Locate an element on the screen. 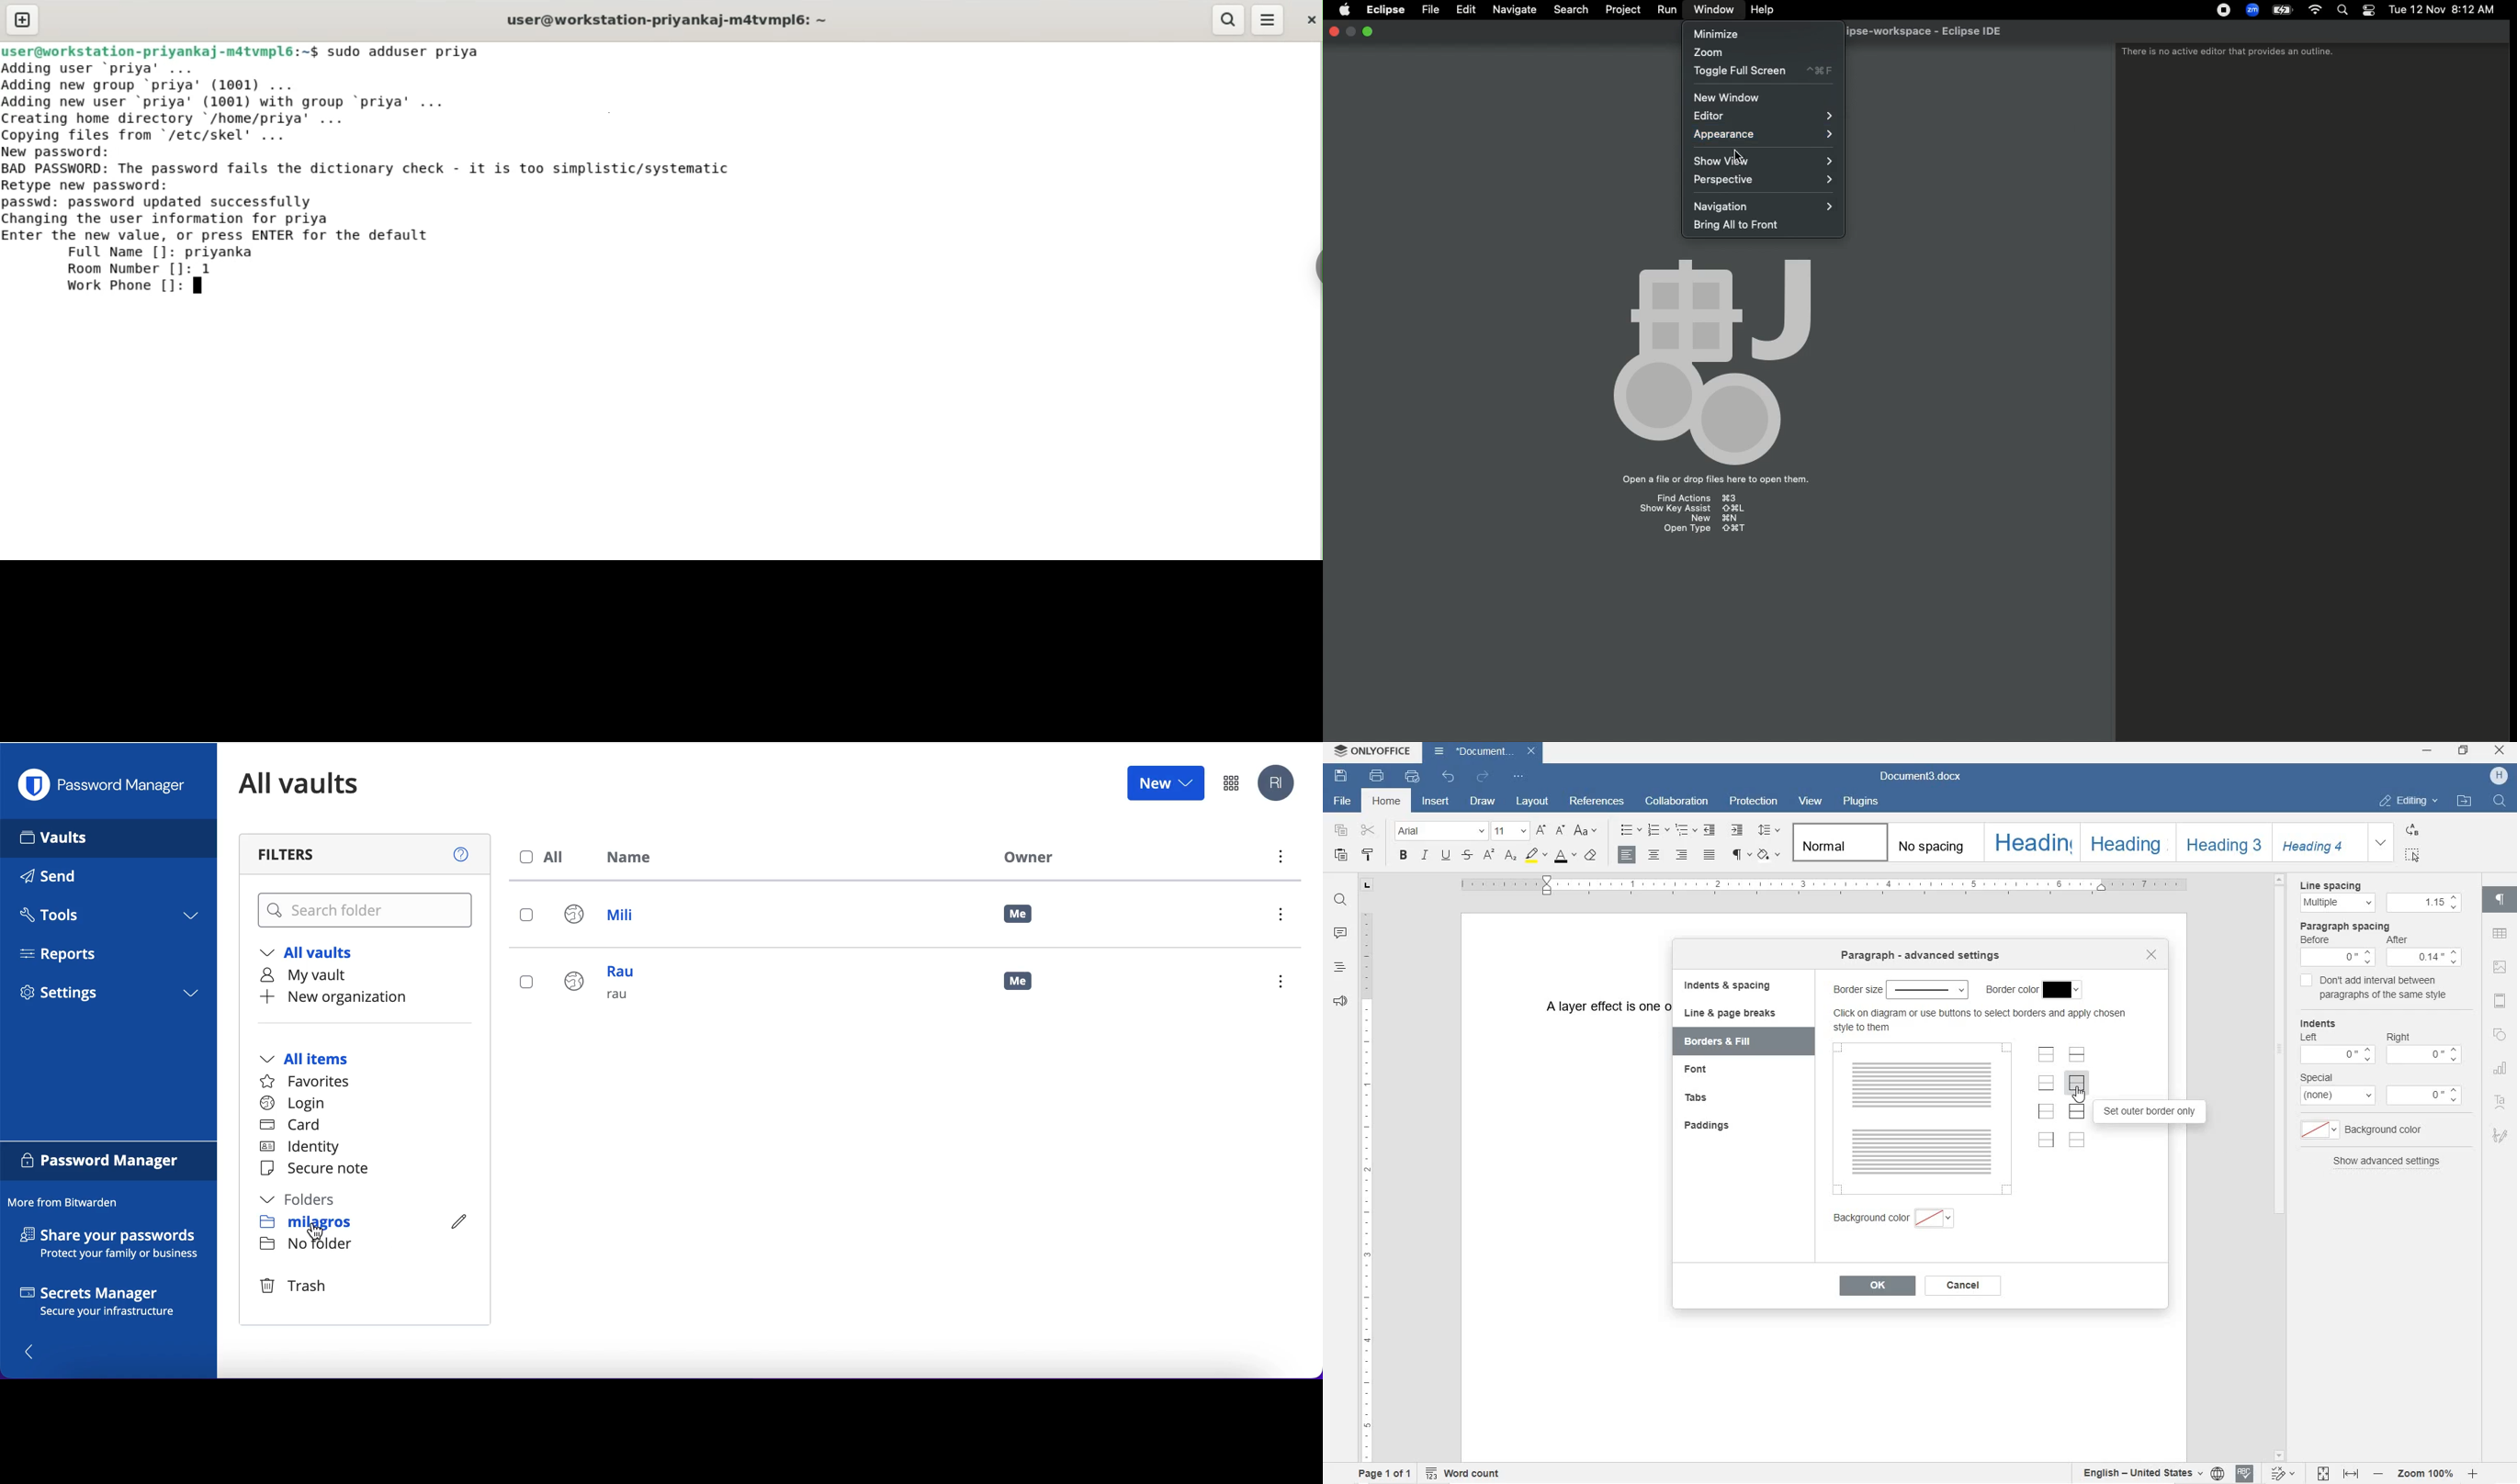  TABLE is located at coordinates (2500, 933).